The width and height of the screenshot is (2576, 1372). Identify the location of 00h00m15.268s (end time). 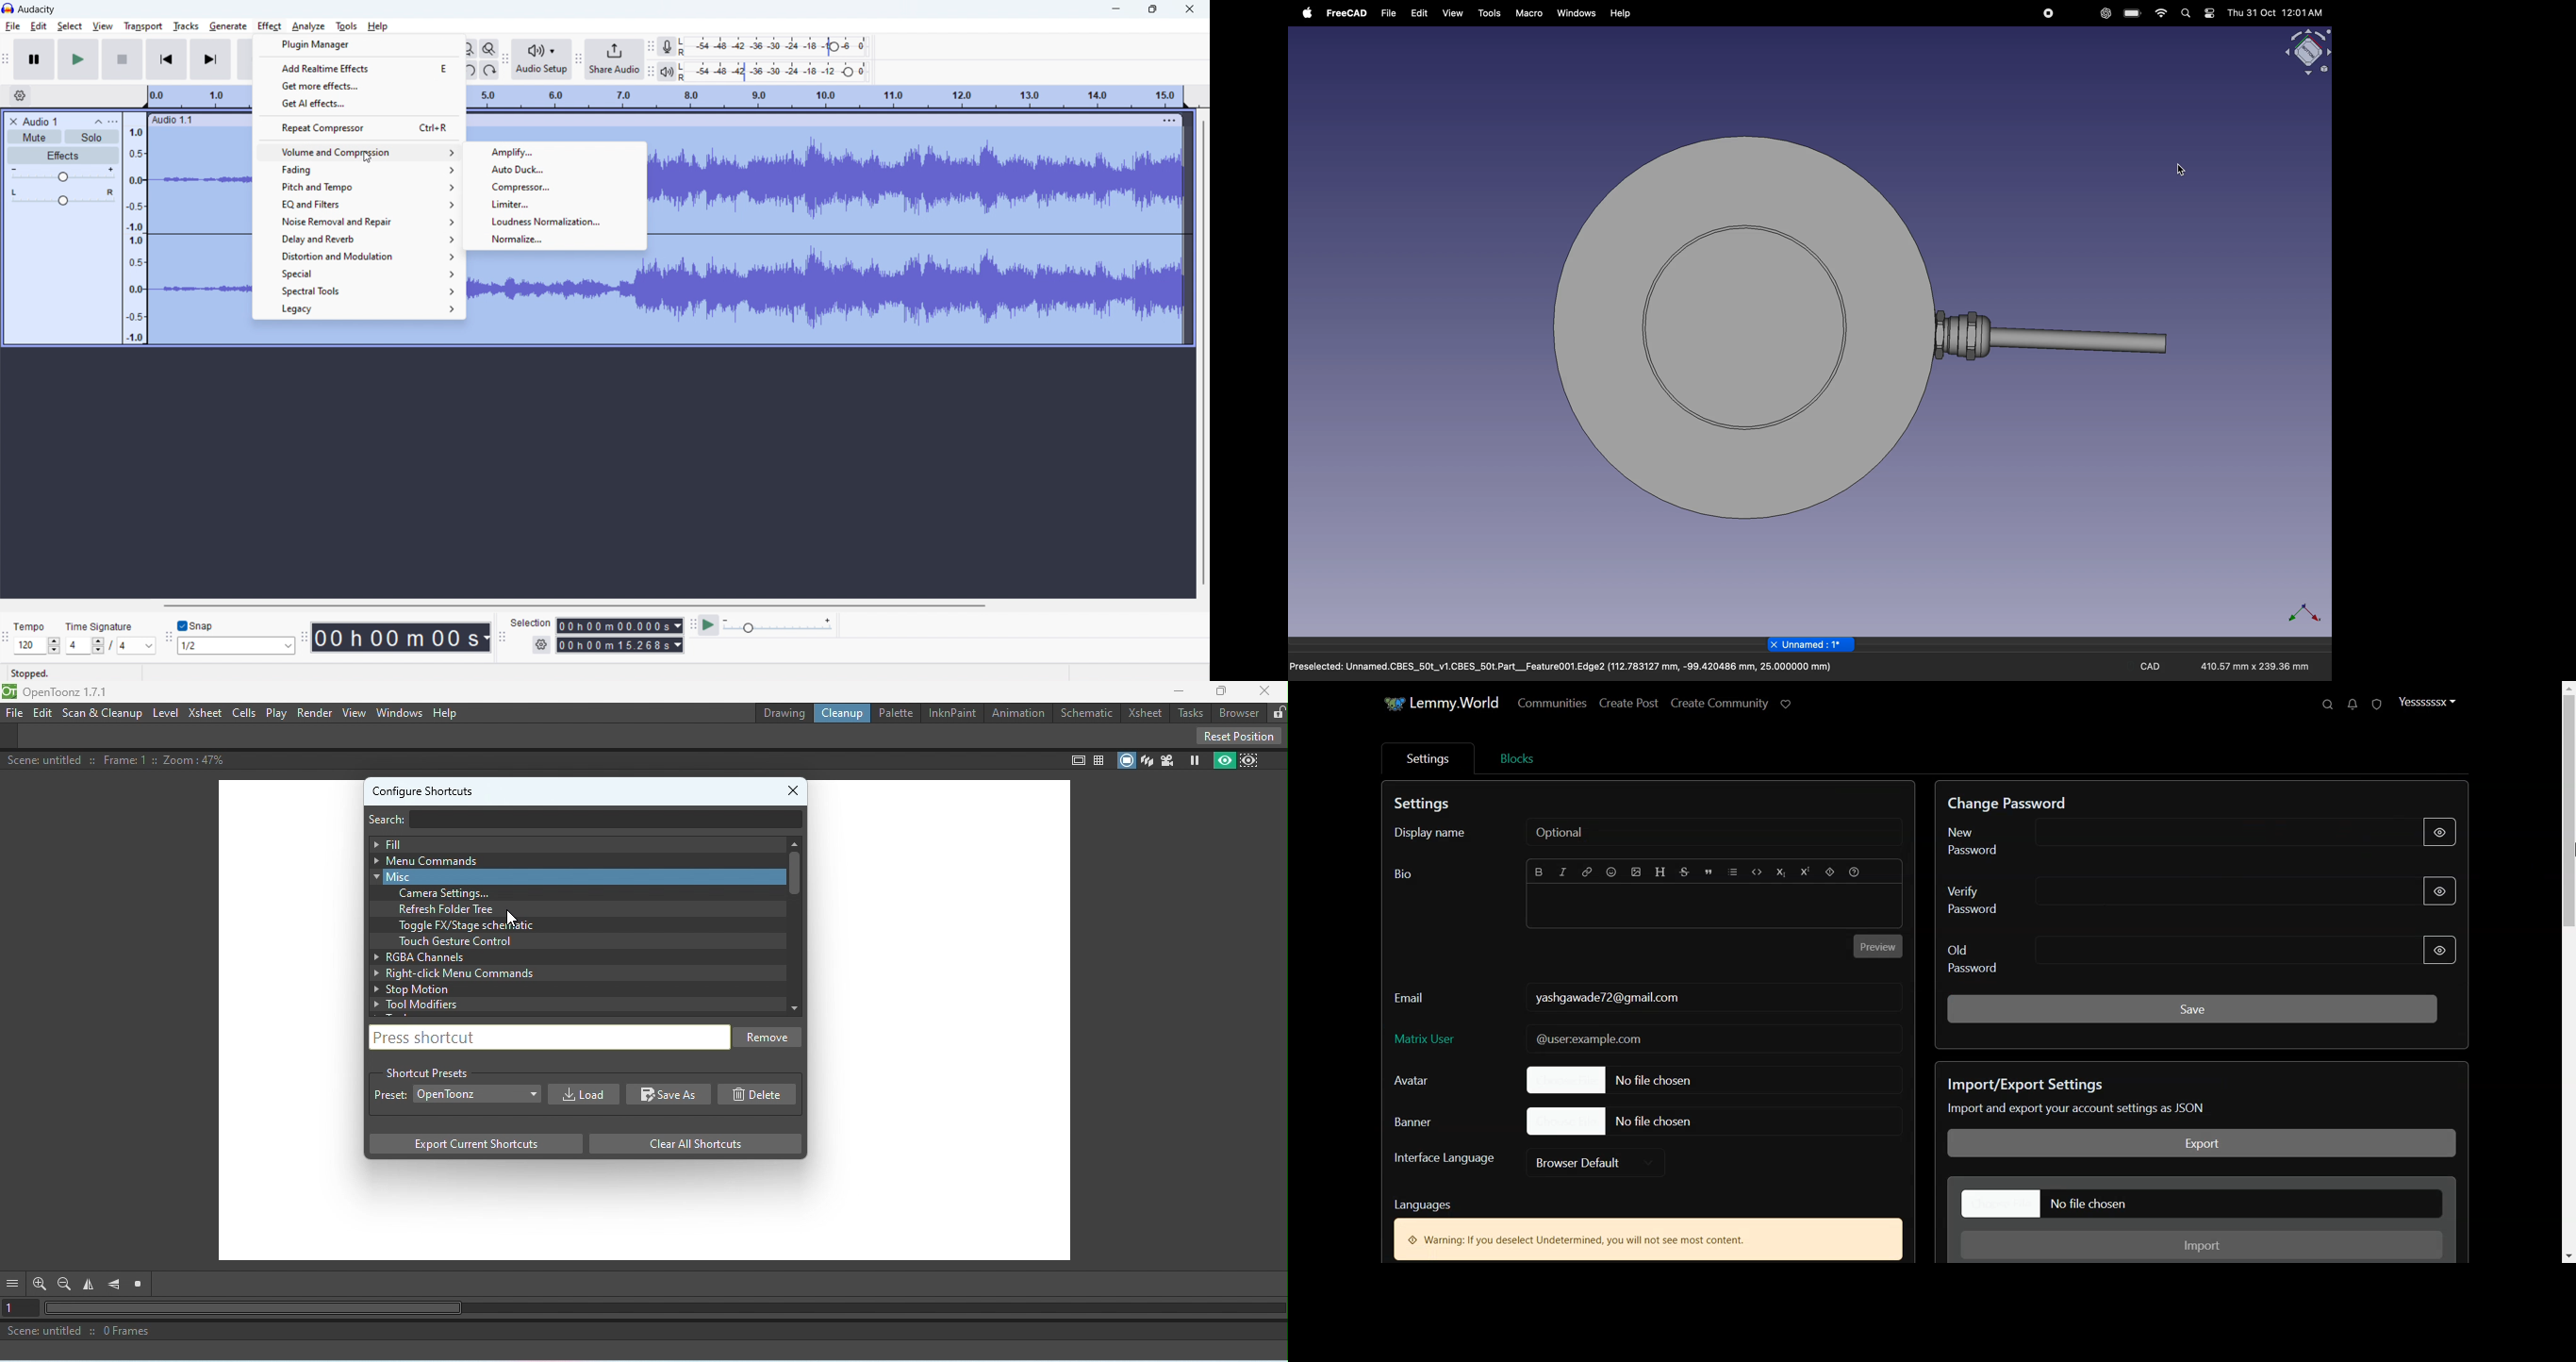
(620, 645).